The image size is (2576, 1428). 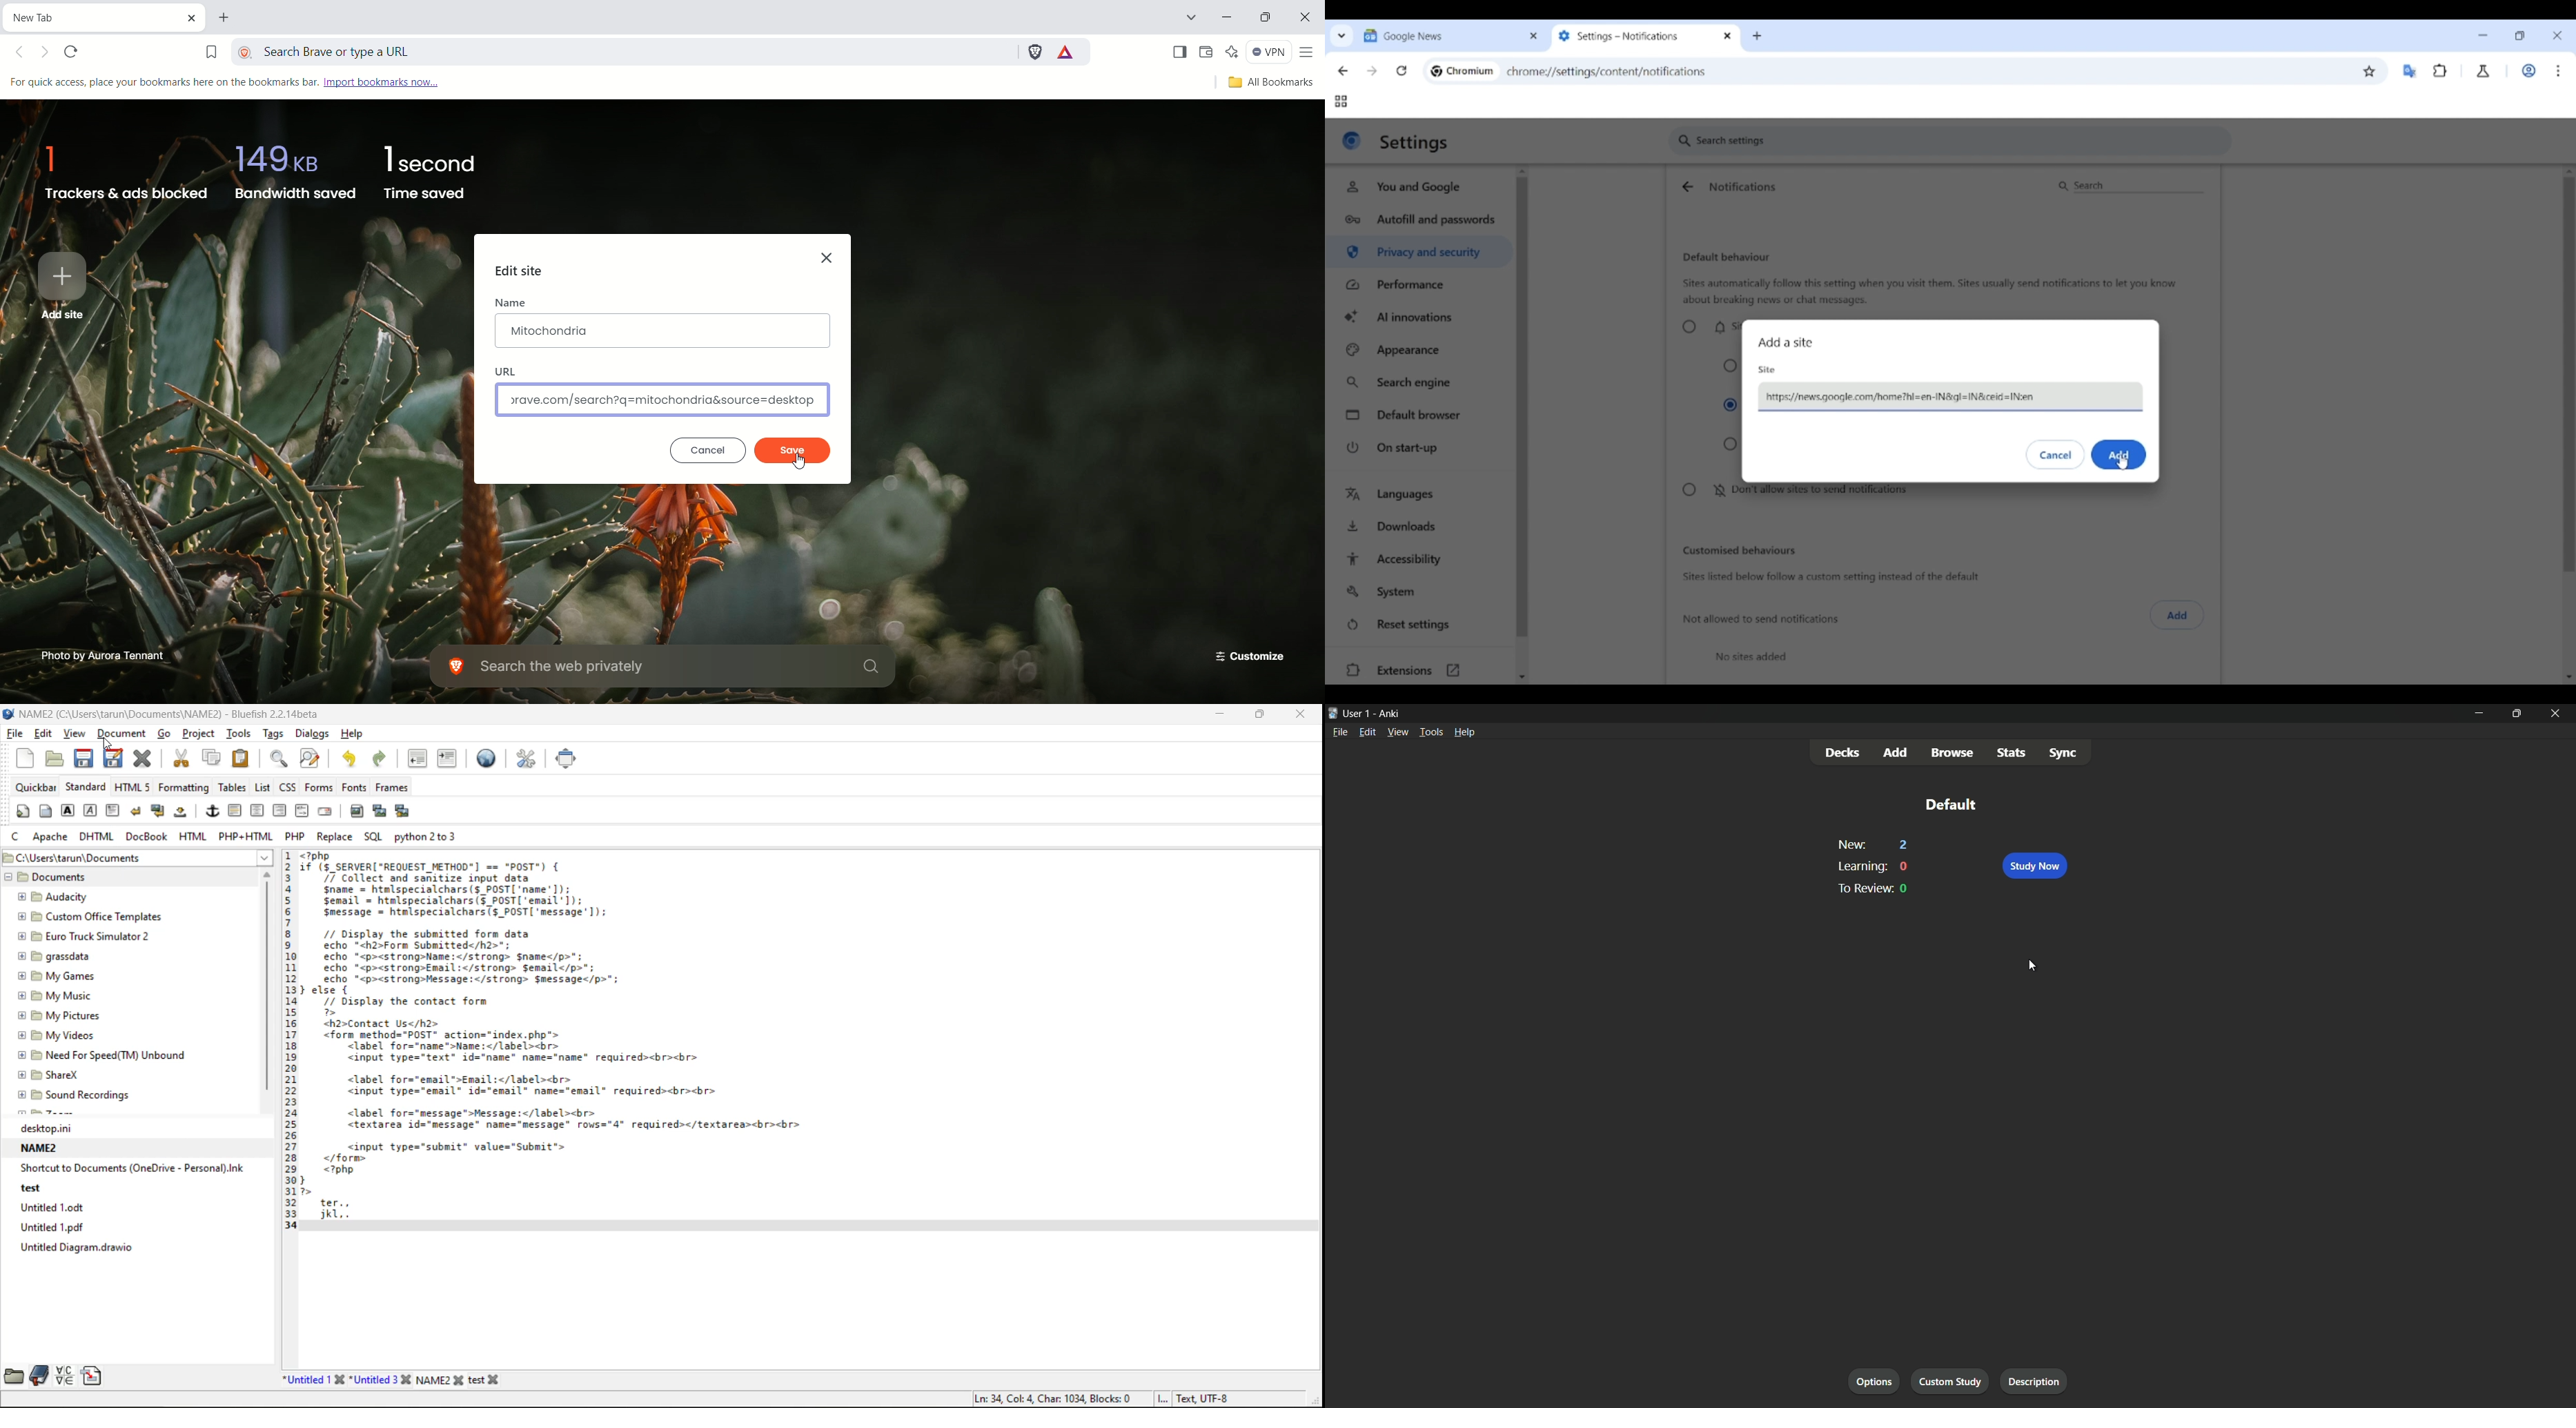 What do you see at coordinates (256, 811) in the screenshot?
I see `center` at bounding box center [256, 811].